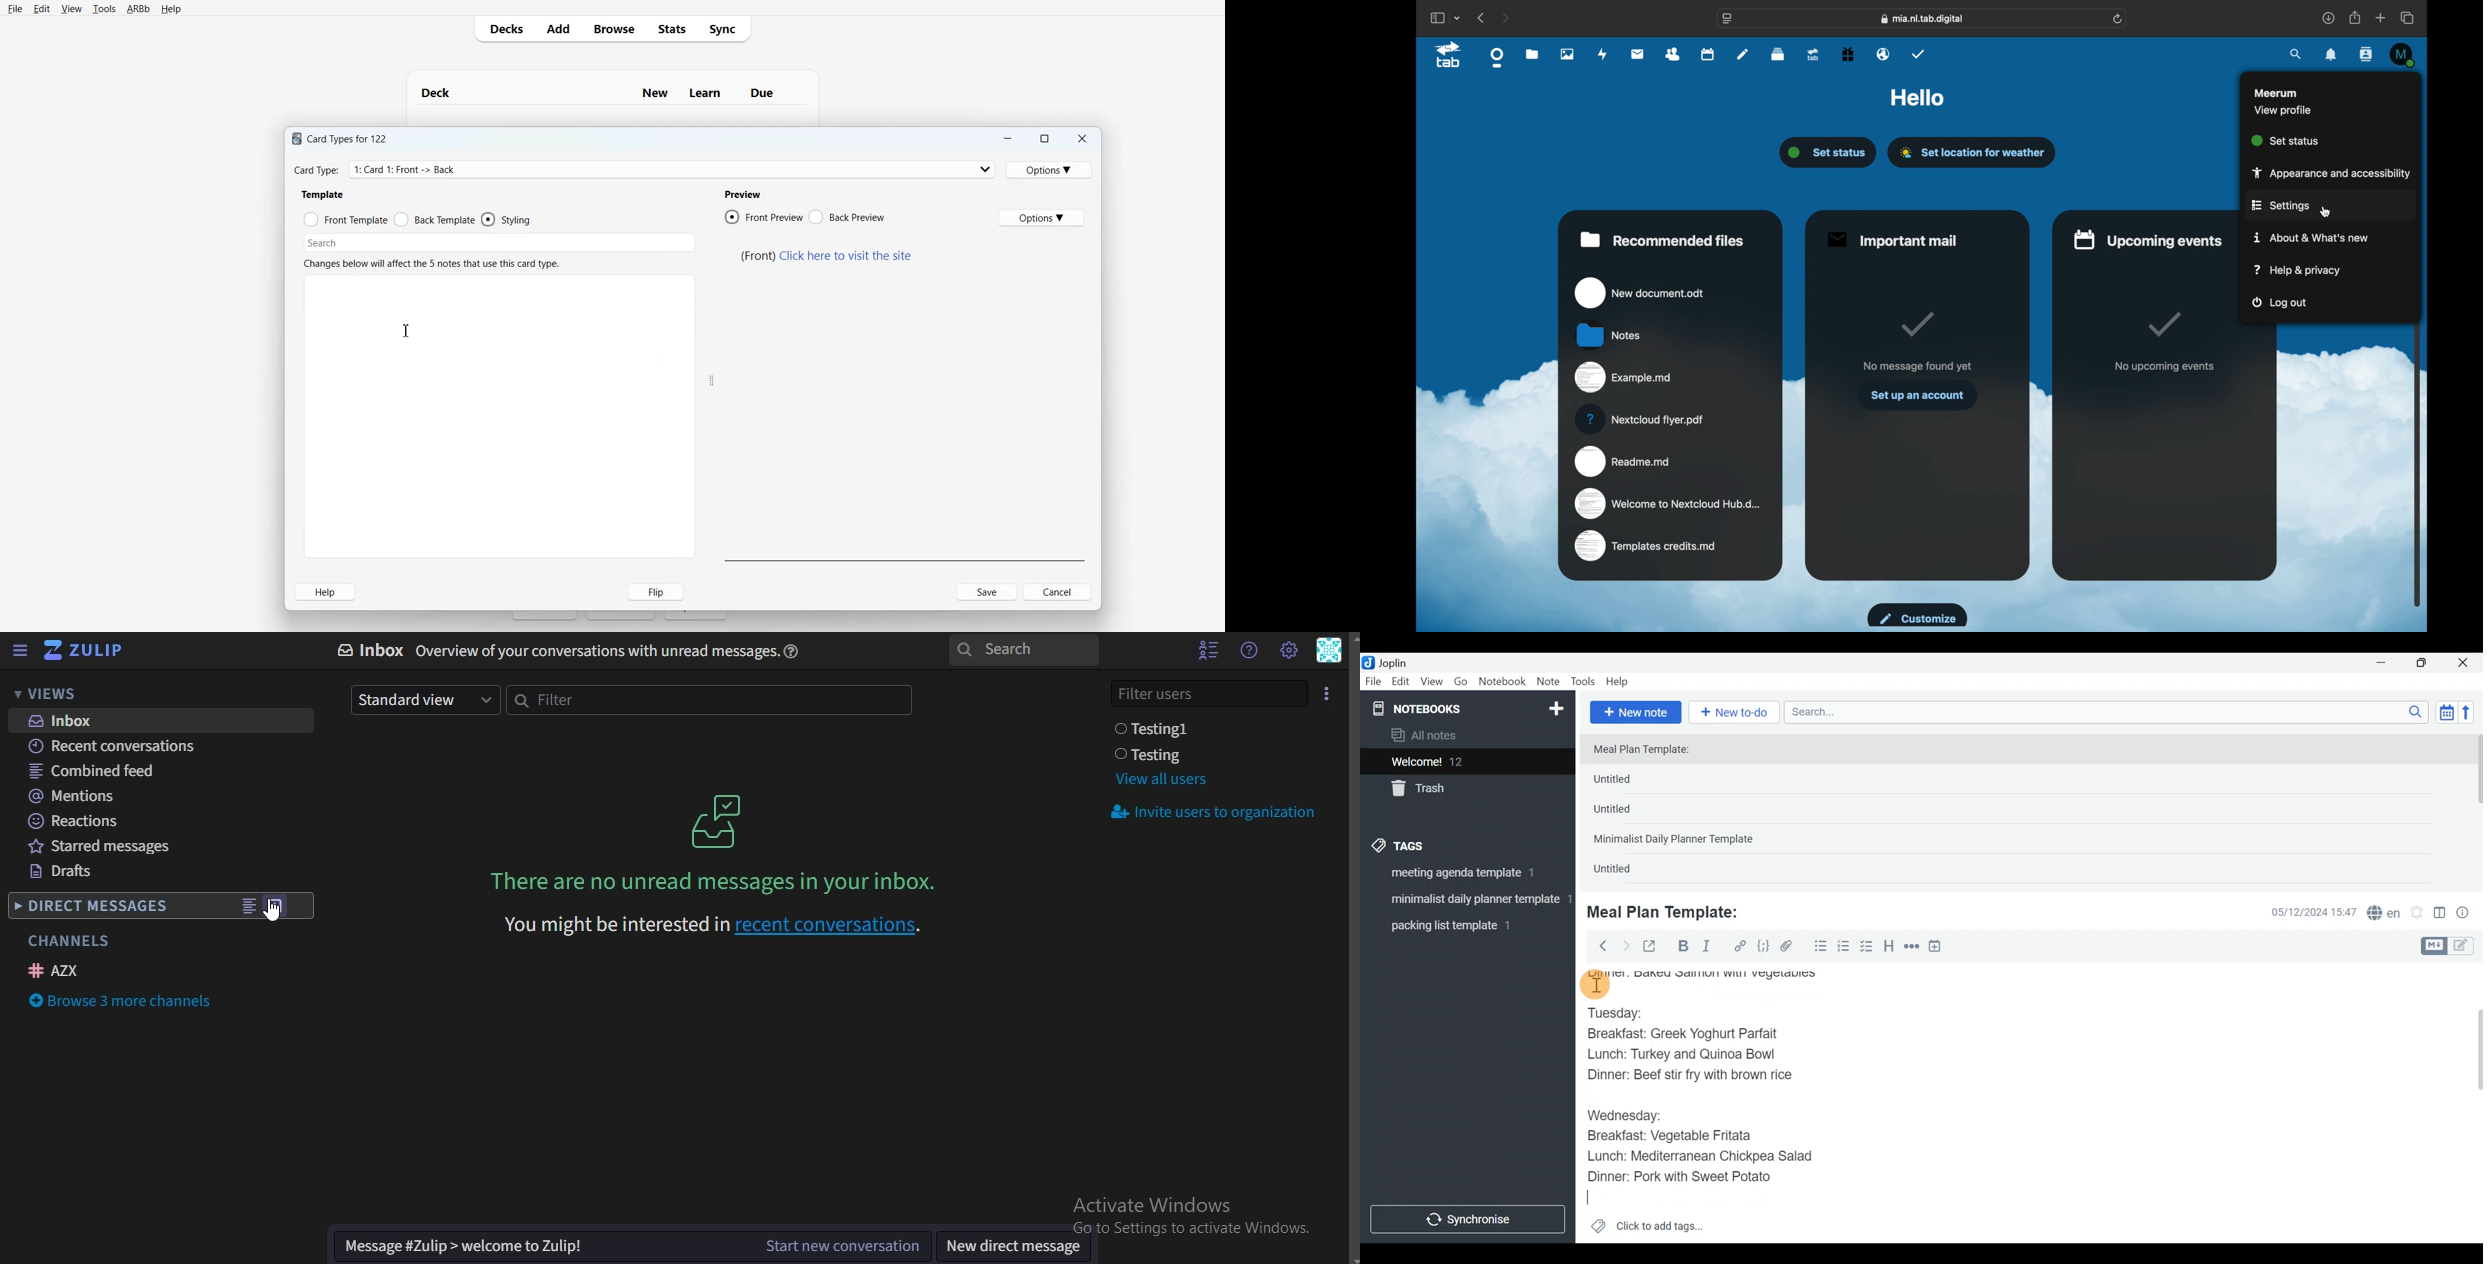 The image size is (2492, 1288). What do you see at coordinates (170, 10) in the screenshot?
I see `Help` at bounding box center [170, 10].